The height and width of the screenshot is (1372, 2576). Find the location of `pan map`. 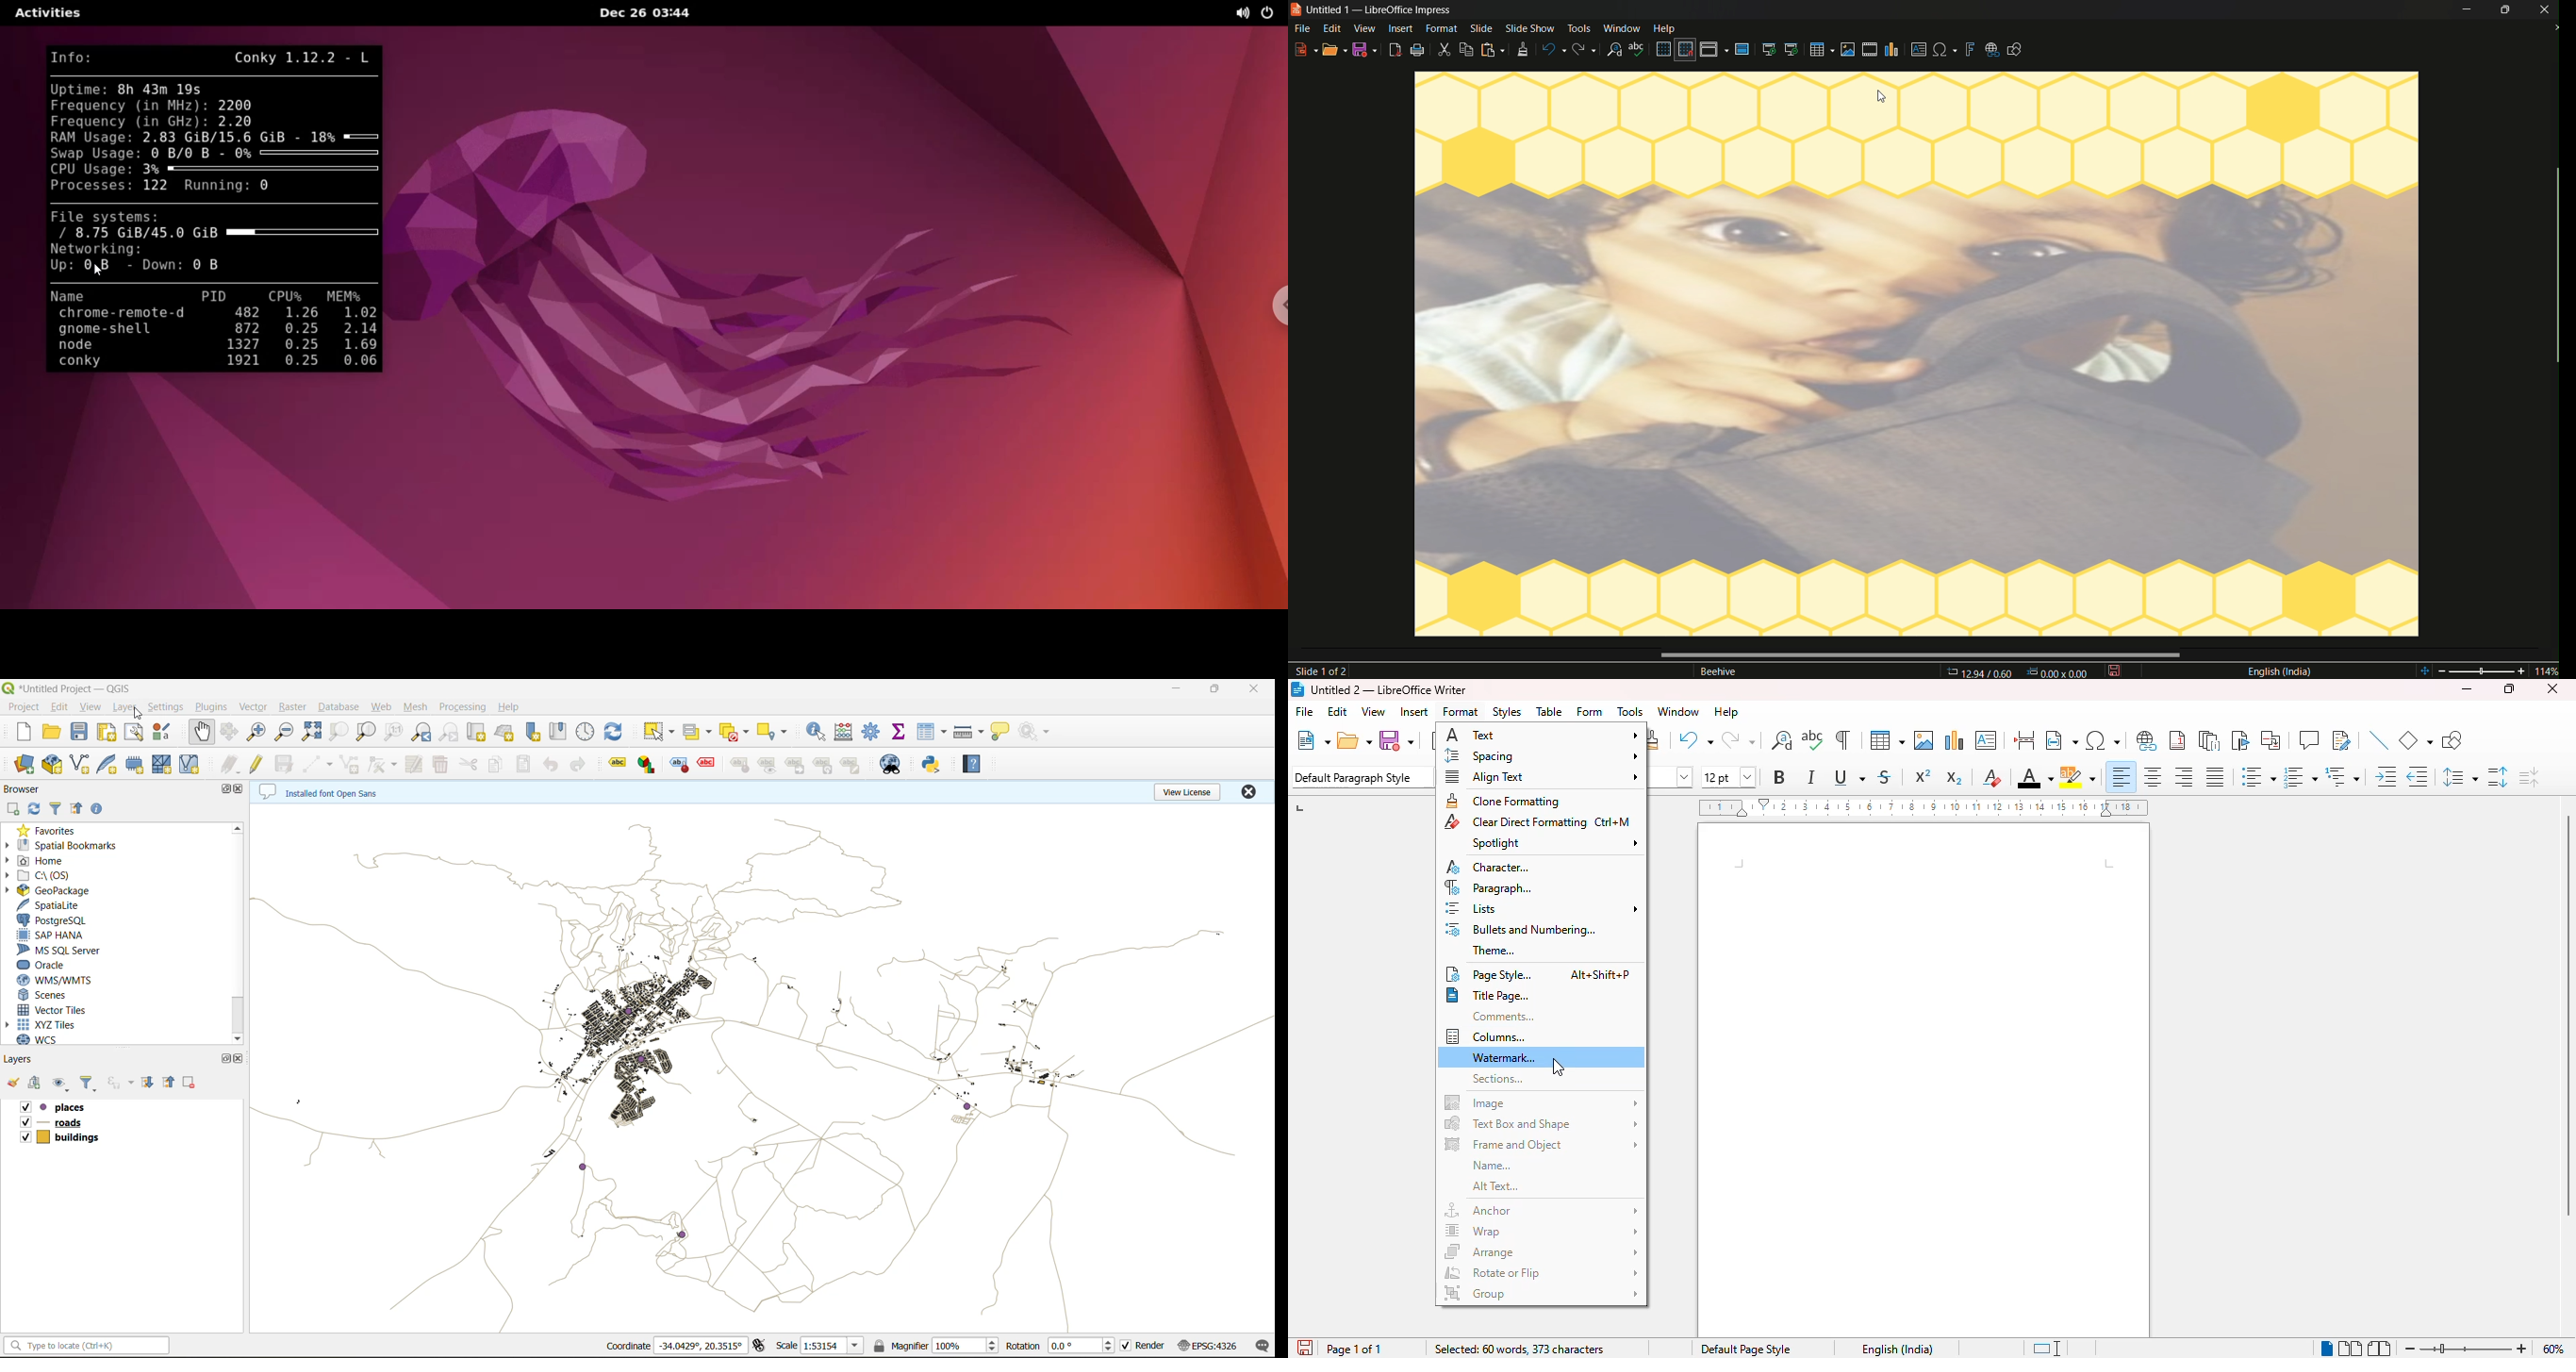

pan map is located at coordinates (203, 730).